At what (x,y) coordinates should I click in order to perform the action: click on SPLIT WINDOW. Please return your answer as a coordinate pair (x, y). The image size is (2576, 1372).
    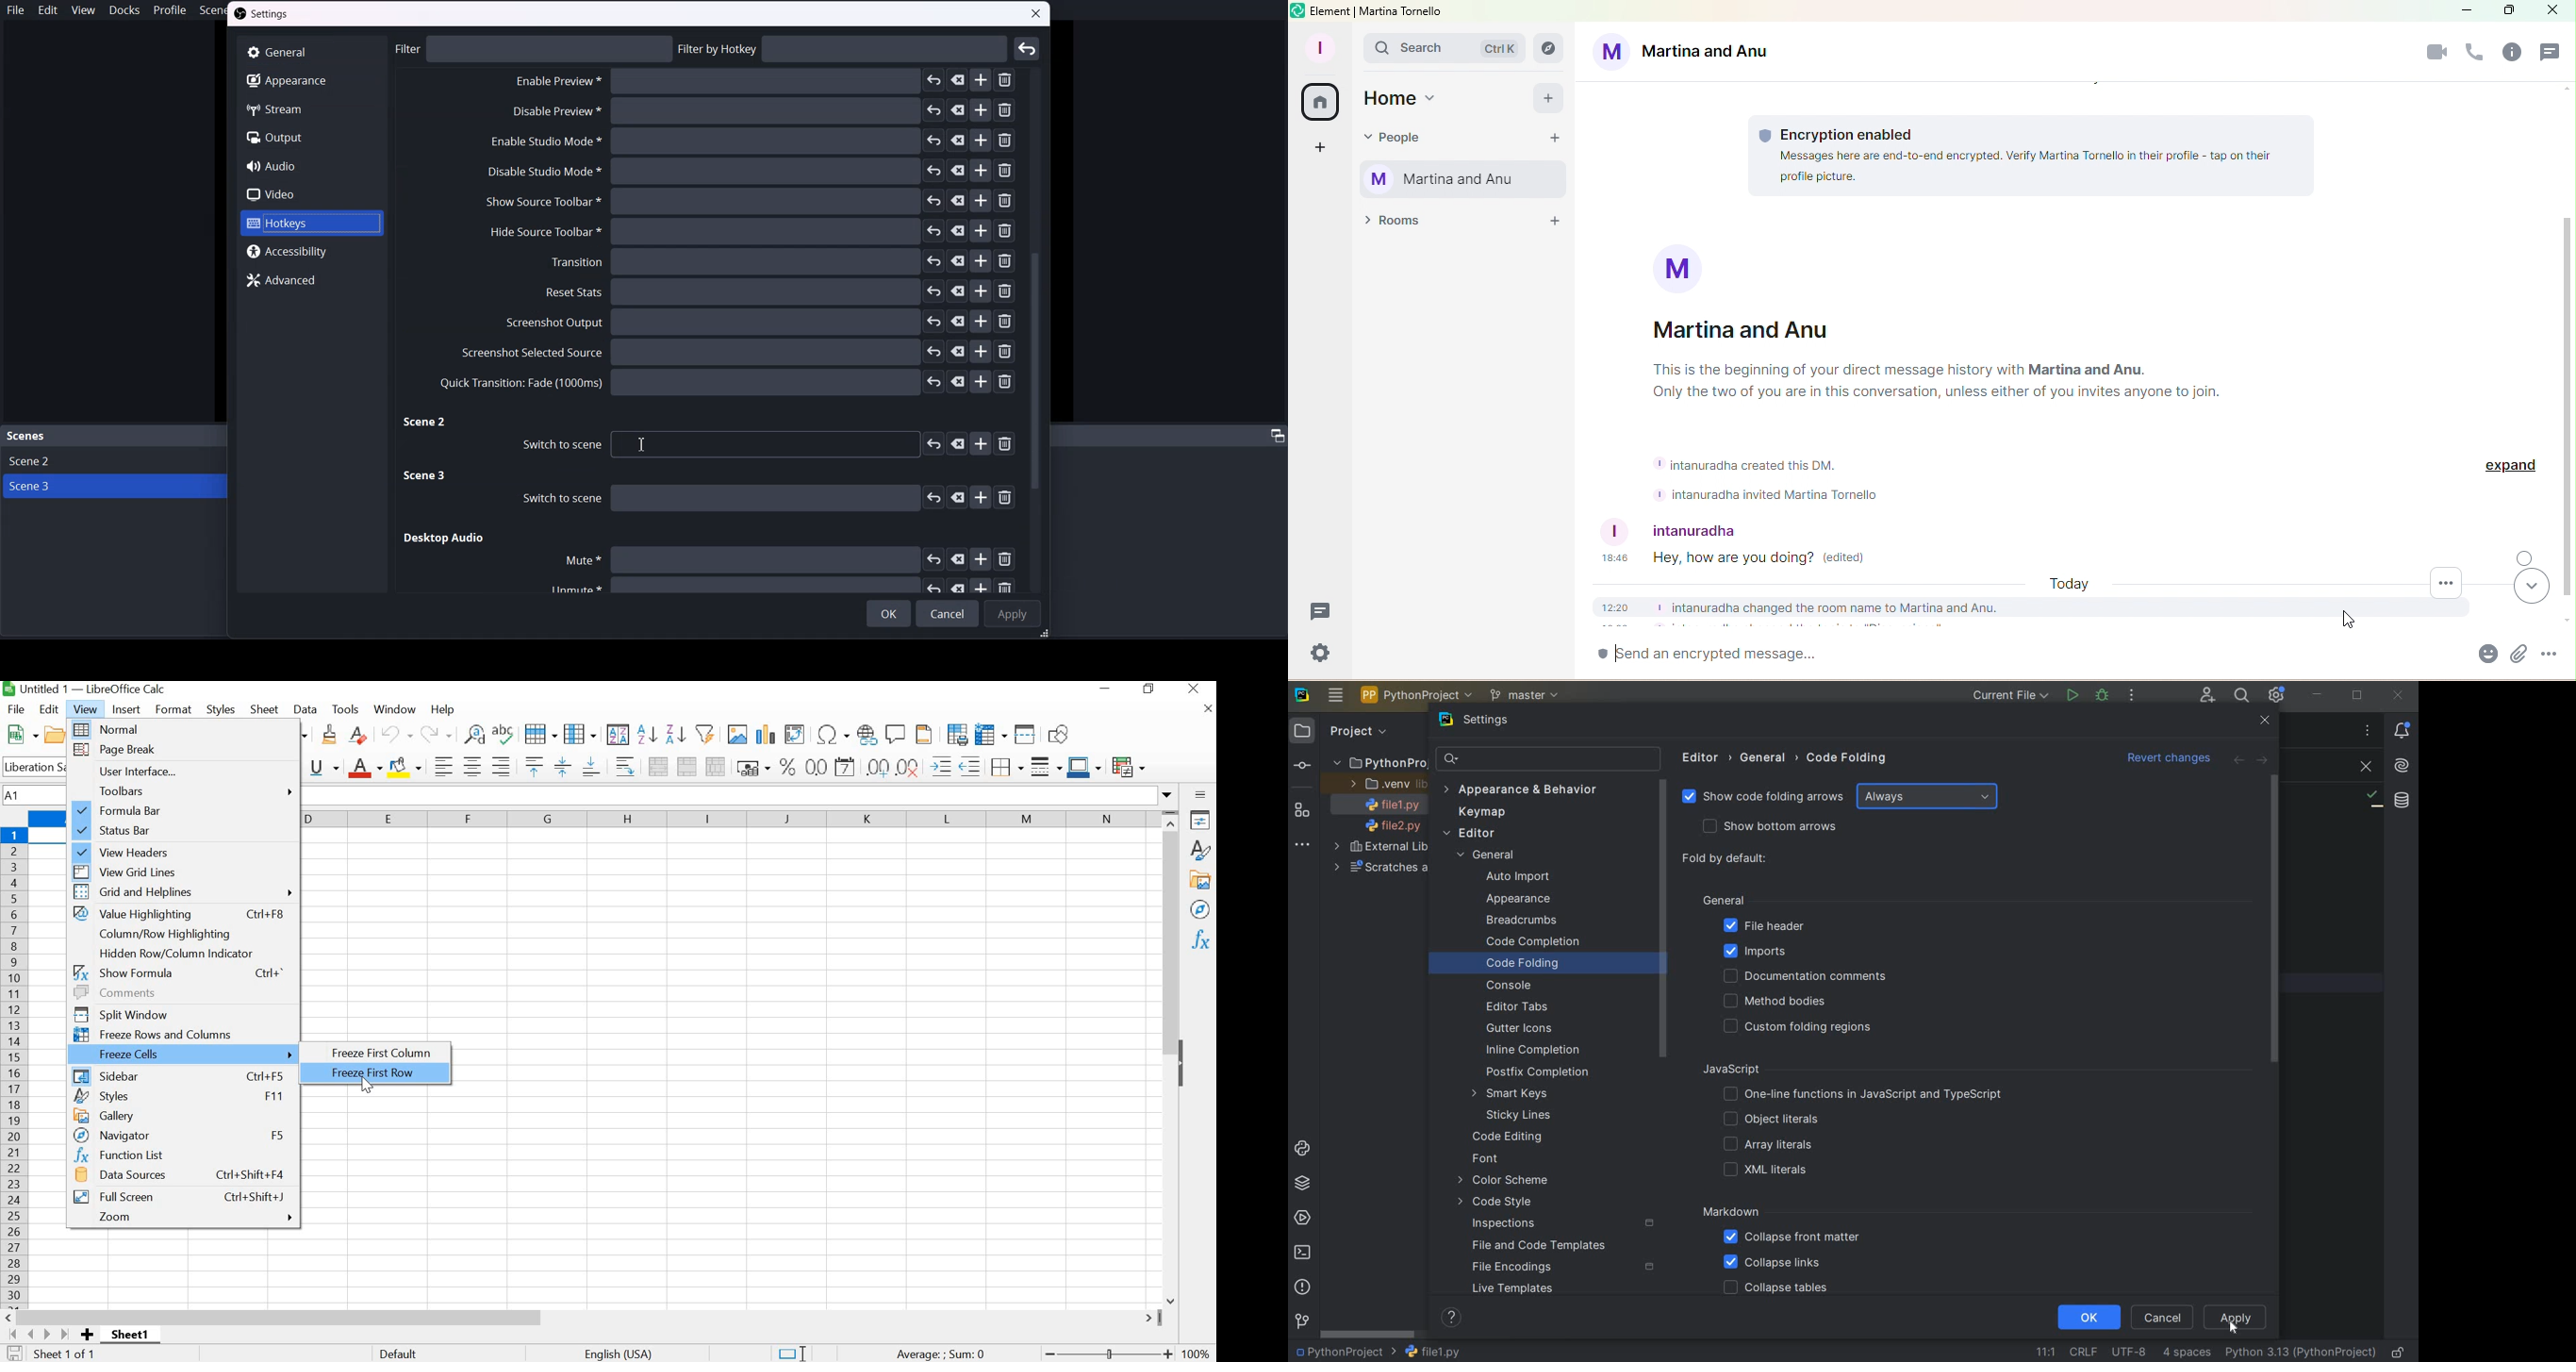
    Looking at the image, I should click on (181, 1012).